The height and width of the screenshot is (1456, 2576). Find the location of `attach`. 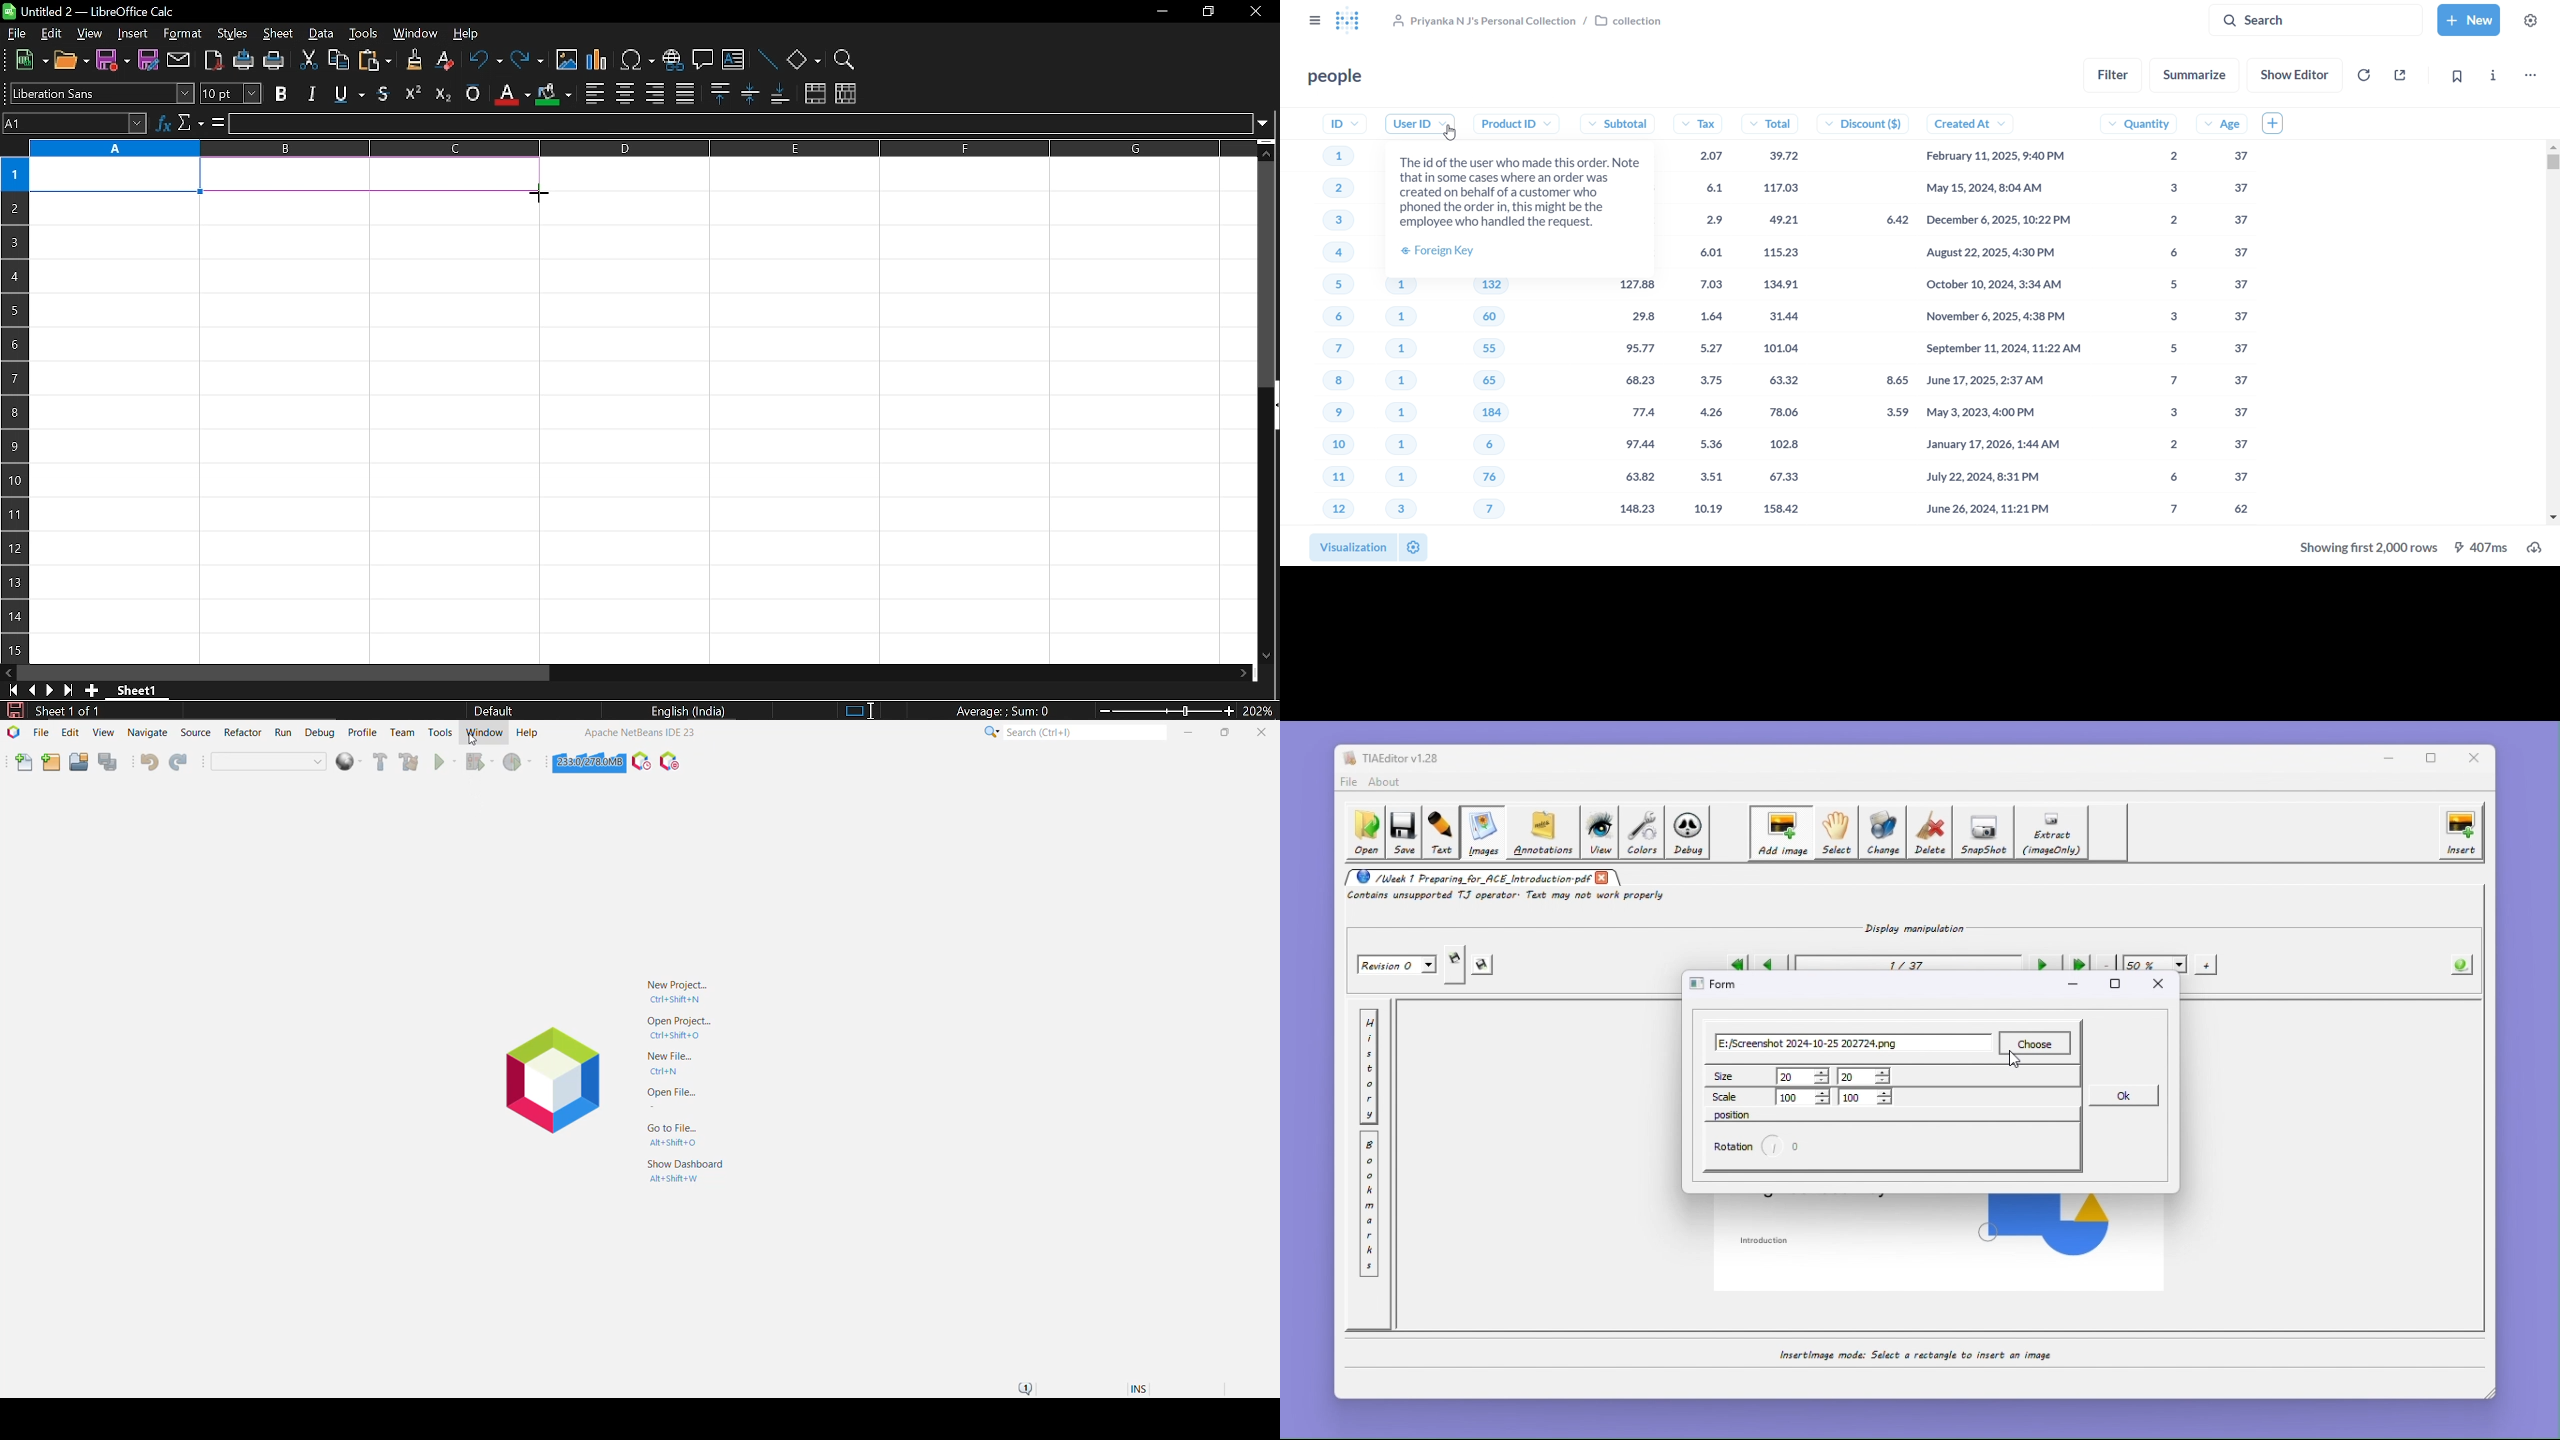

attach is located at coordinates (177, 59).